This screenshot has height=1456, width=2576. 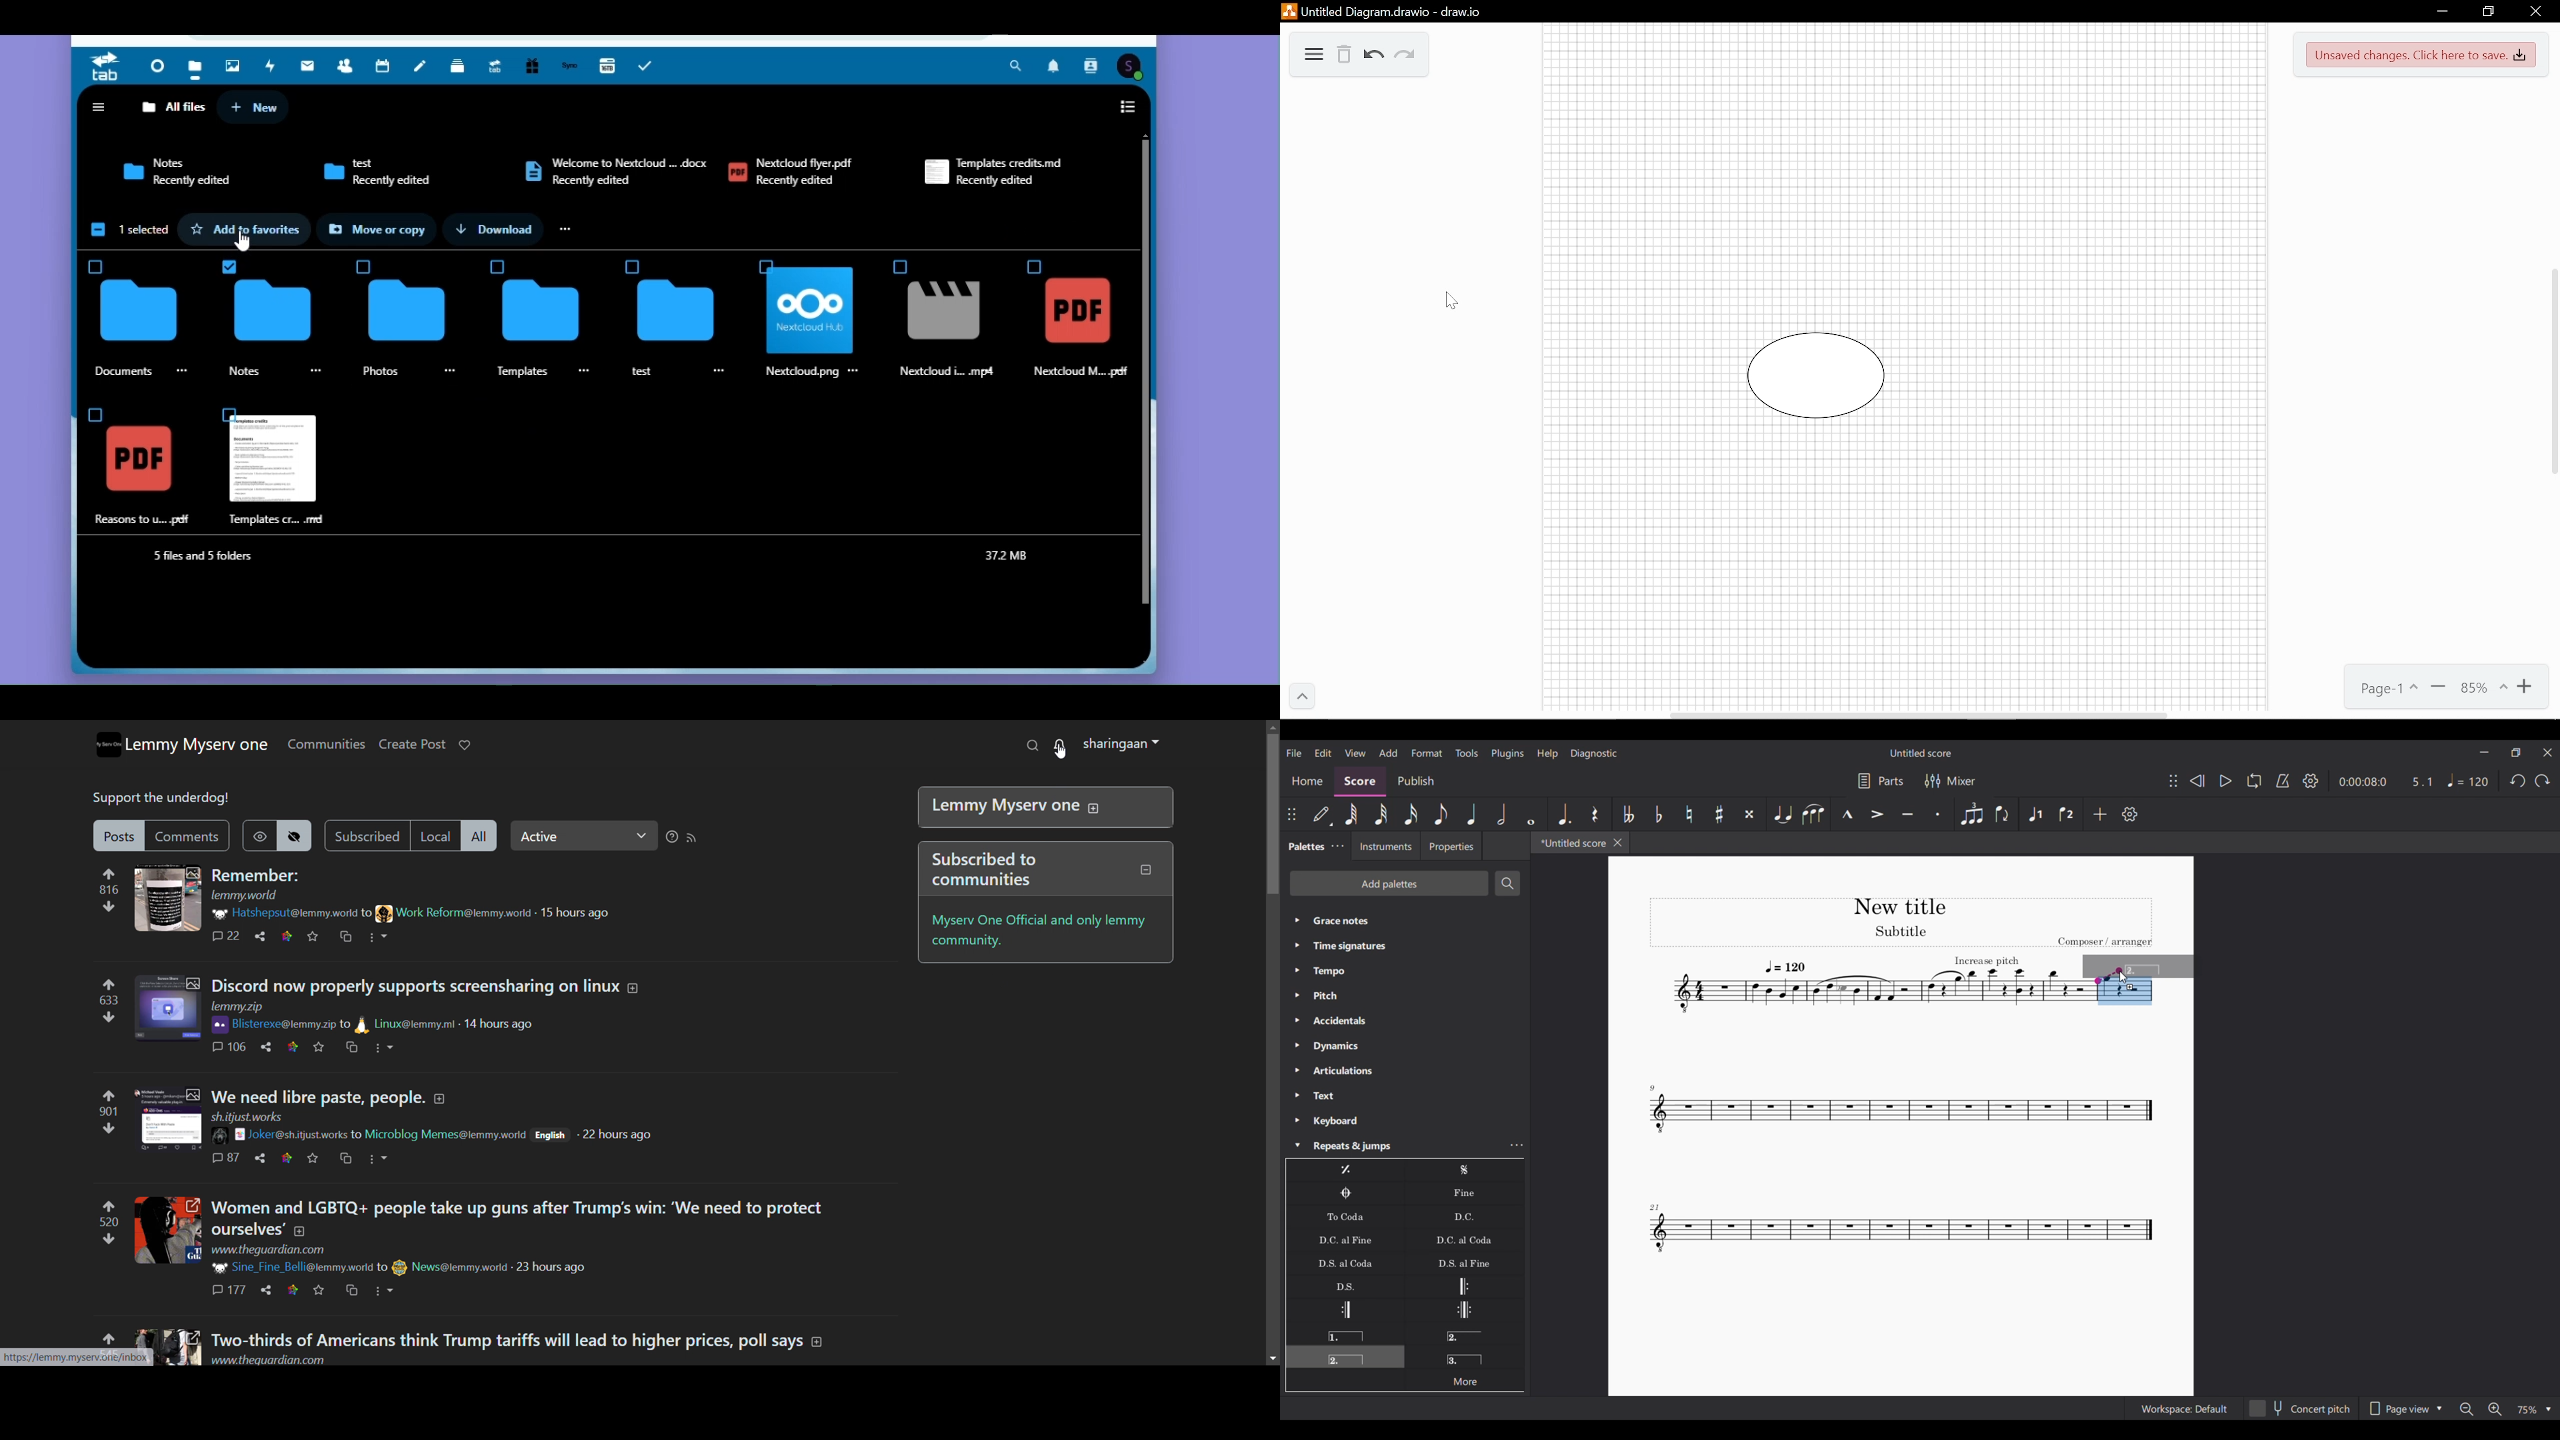 I want to click on time of posting (14 hours ago), so click(x=499, y=1023).